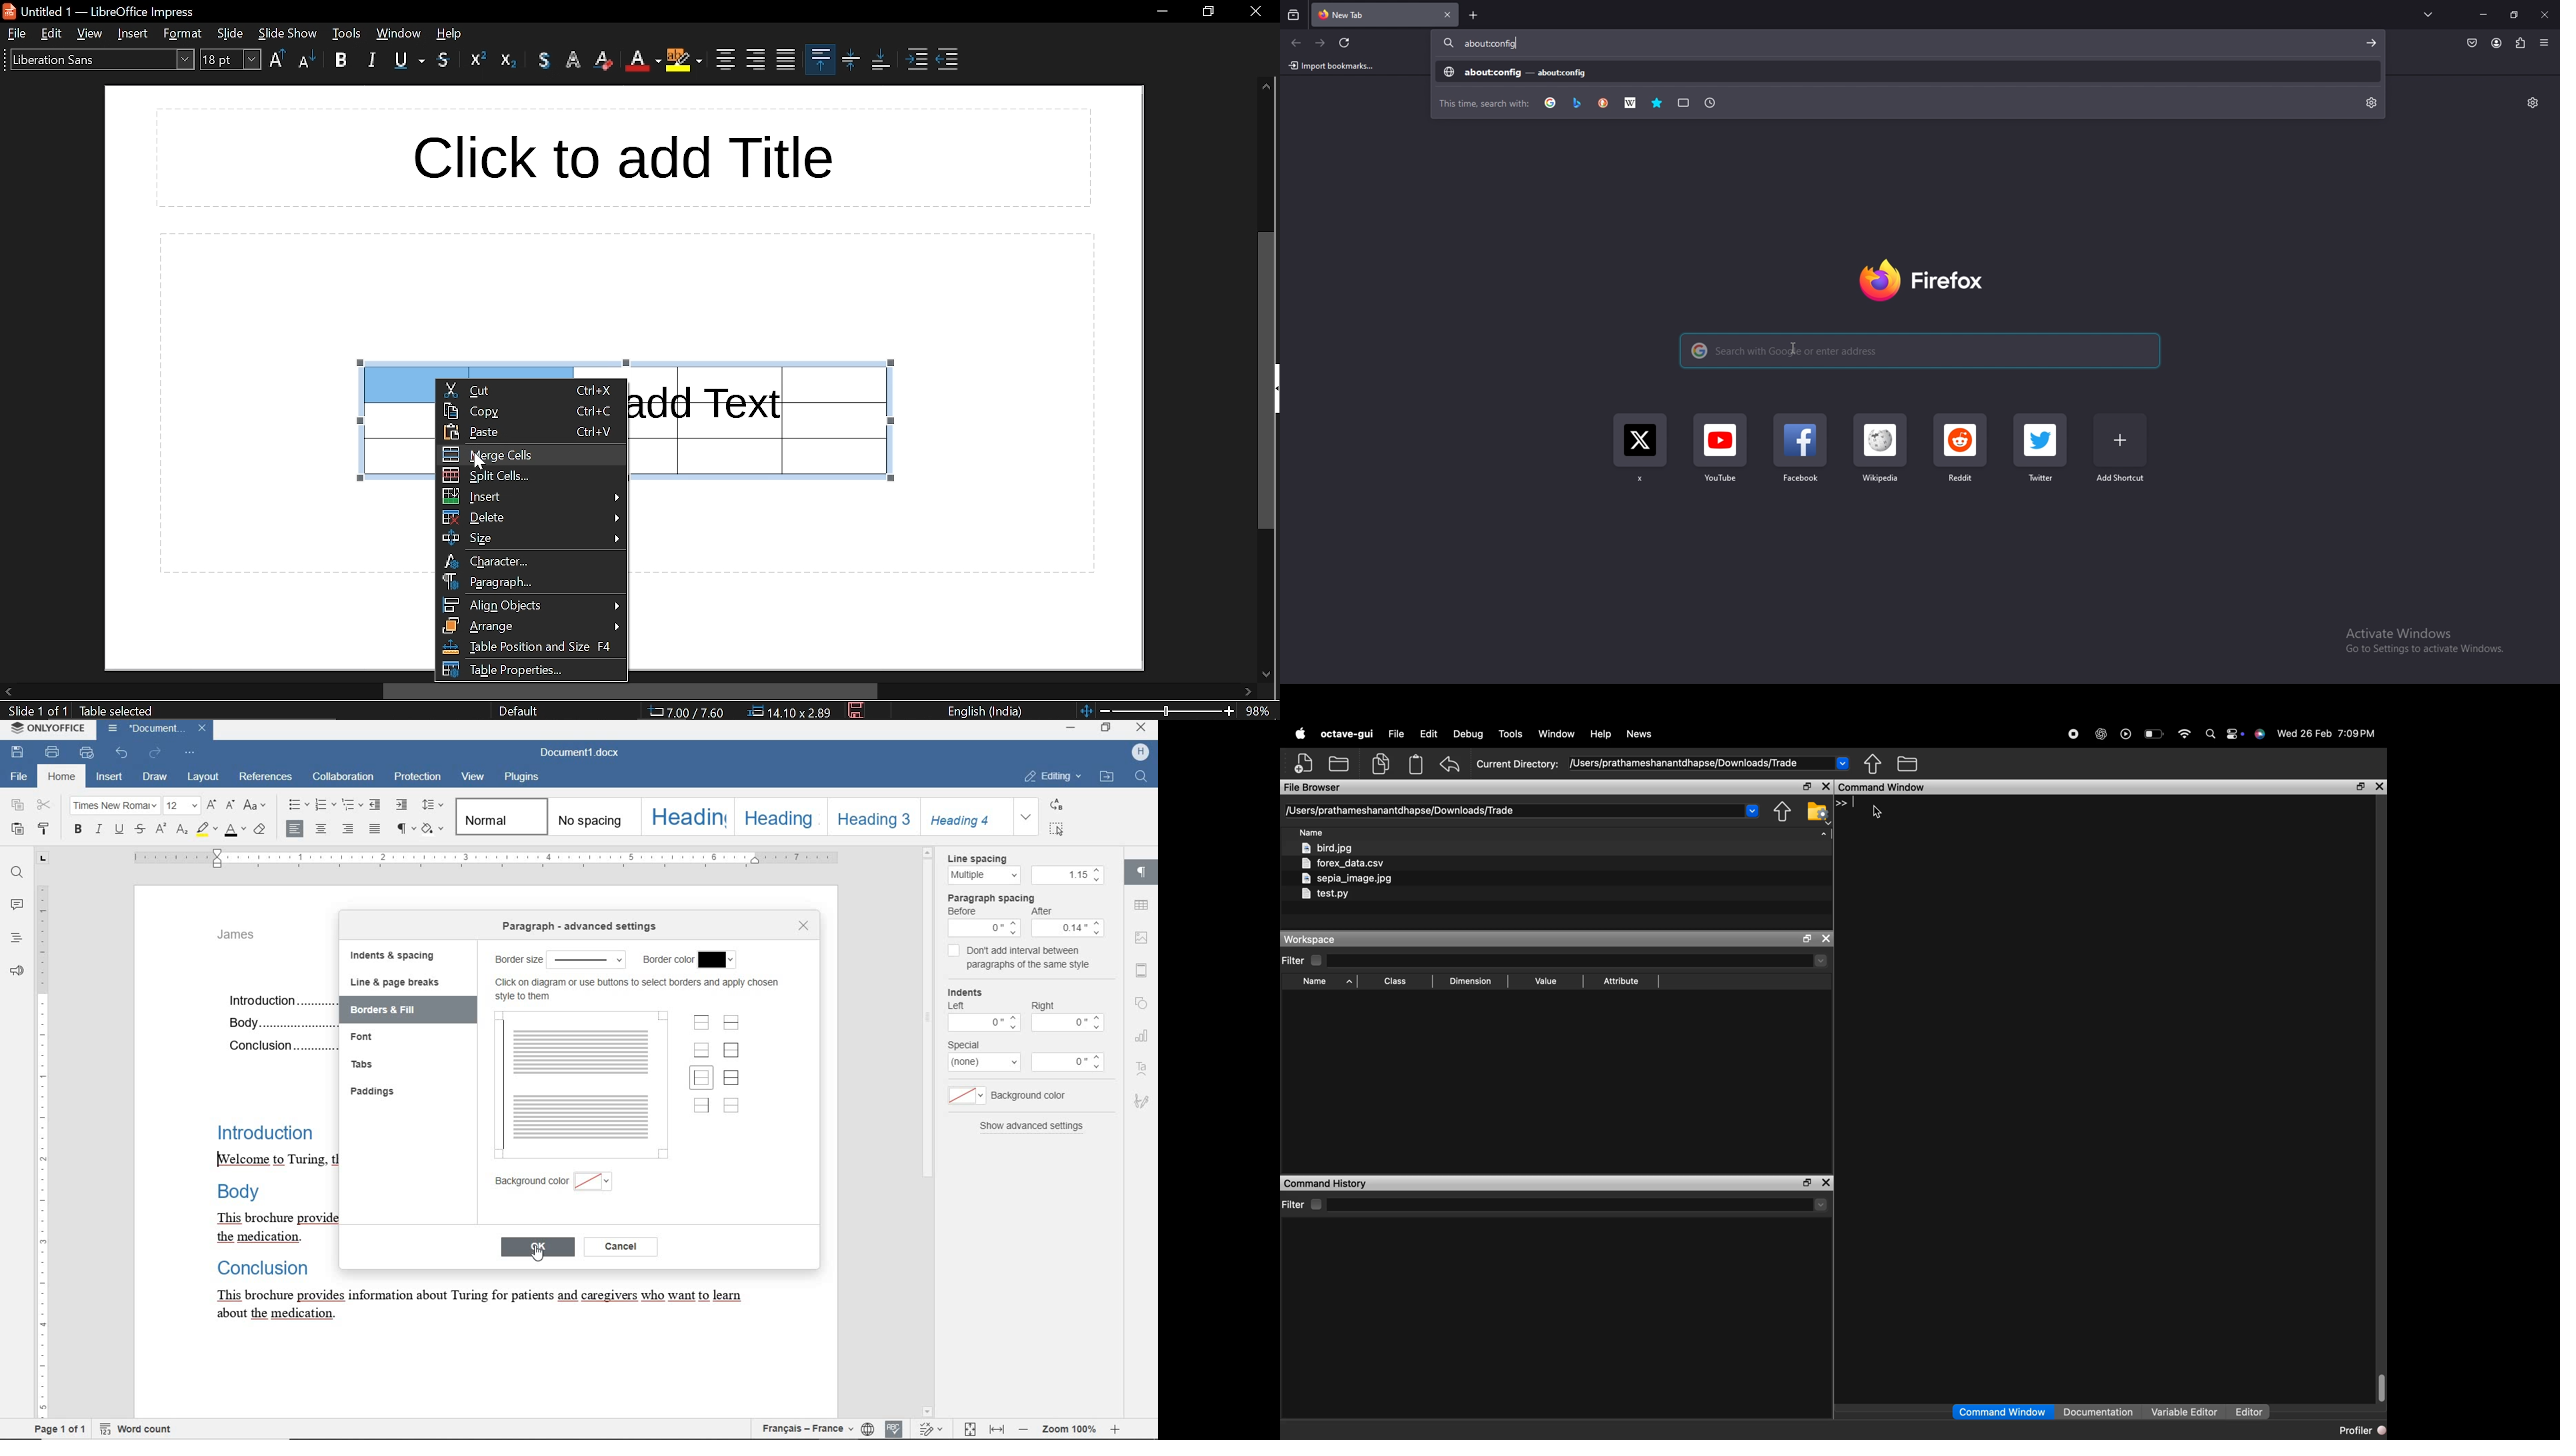  I want to click on Body, so click(278, 1021).